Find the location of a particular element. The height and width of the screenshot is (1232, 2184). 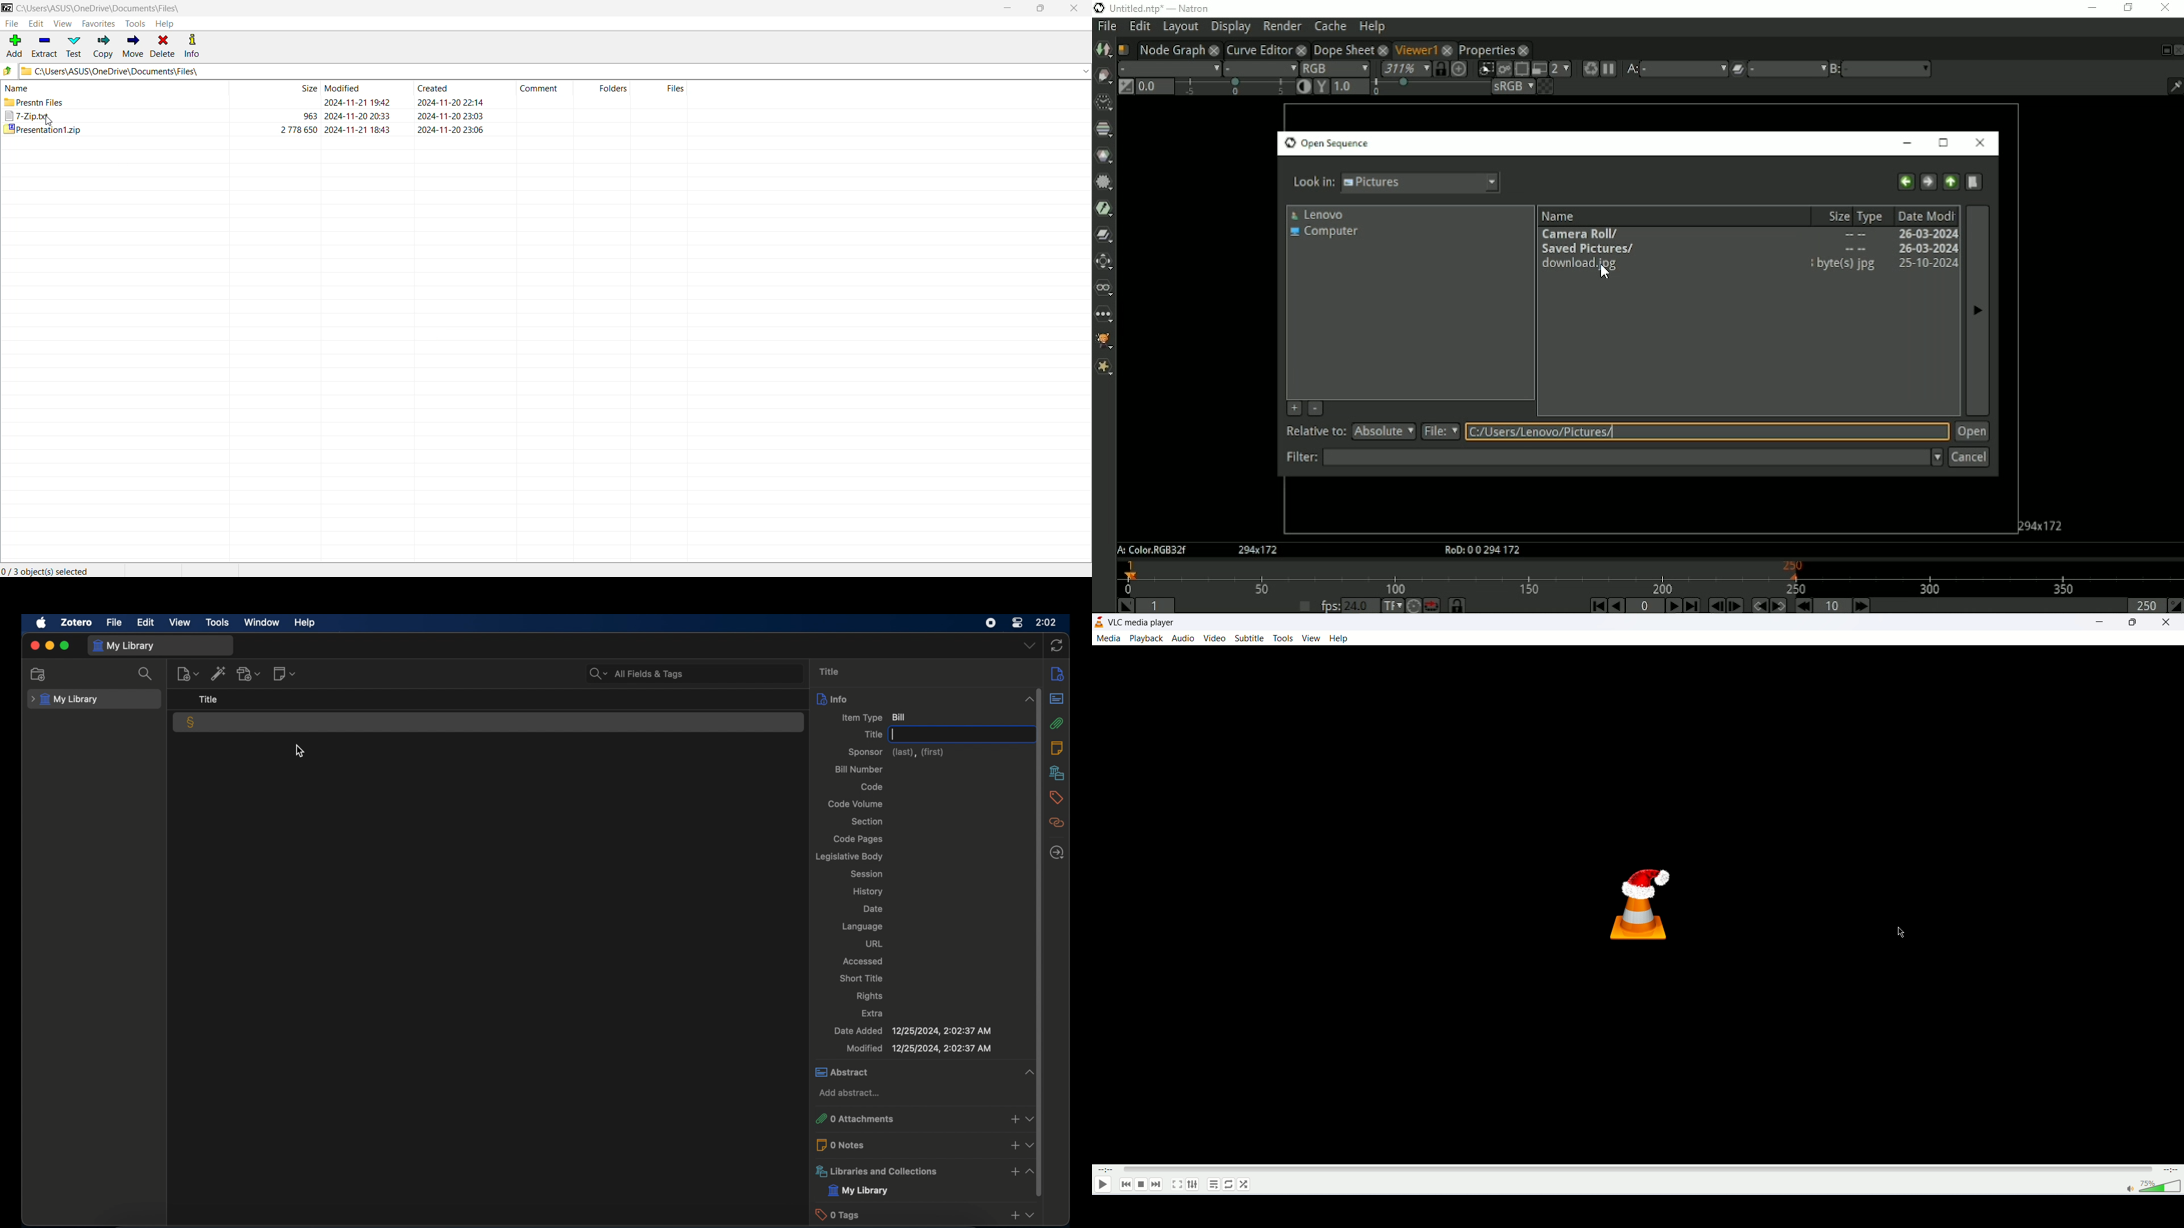

playback is located at coordinates (1147, 638).